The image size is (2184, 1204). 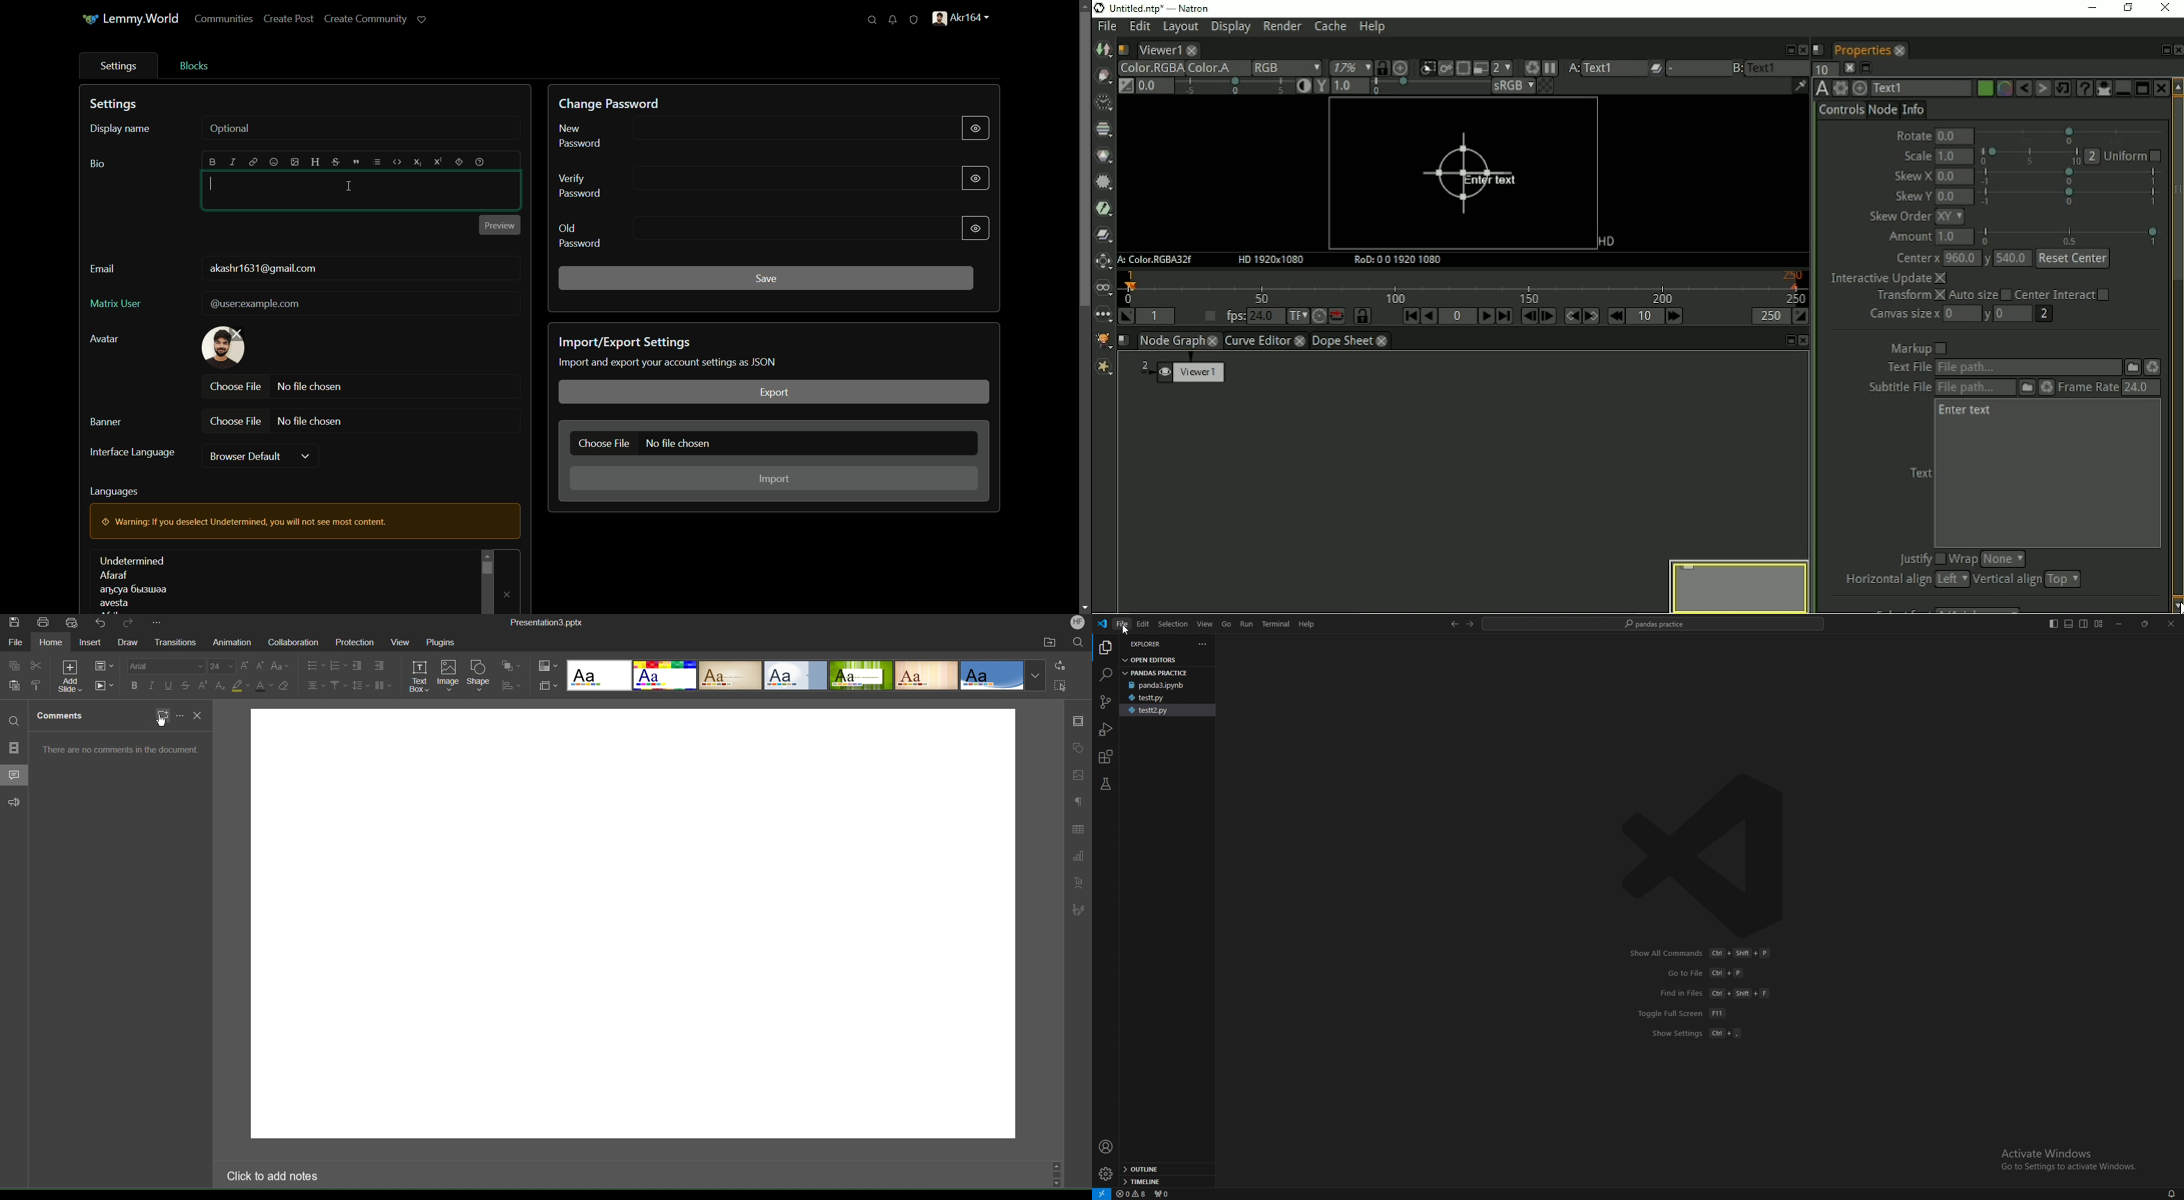 What do you see at coordinates (446, 642) in the screenshot?
I see `Plugins` at bounding box center [446, 642].